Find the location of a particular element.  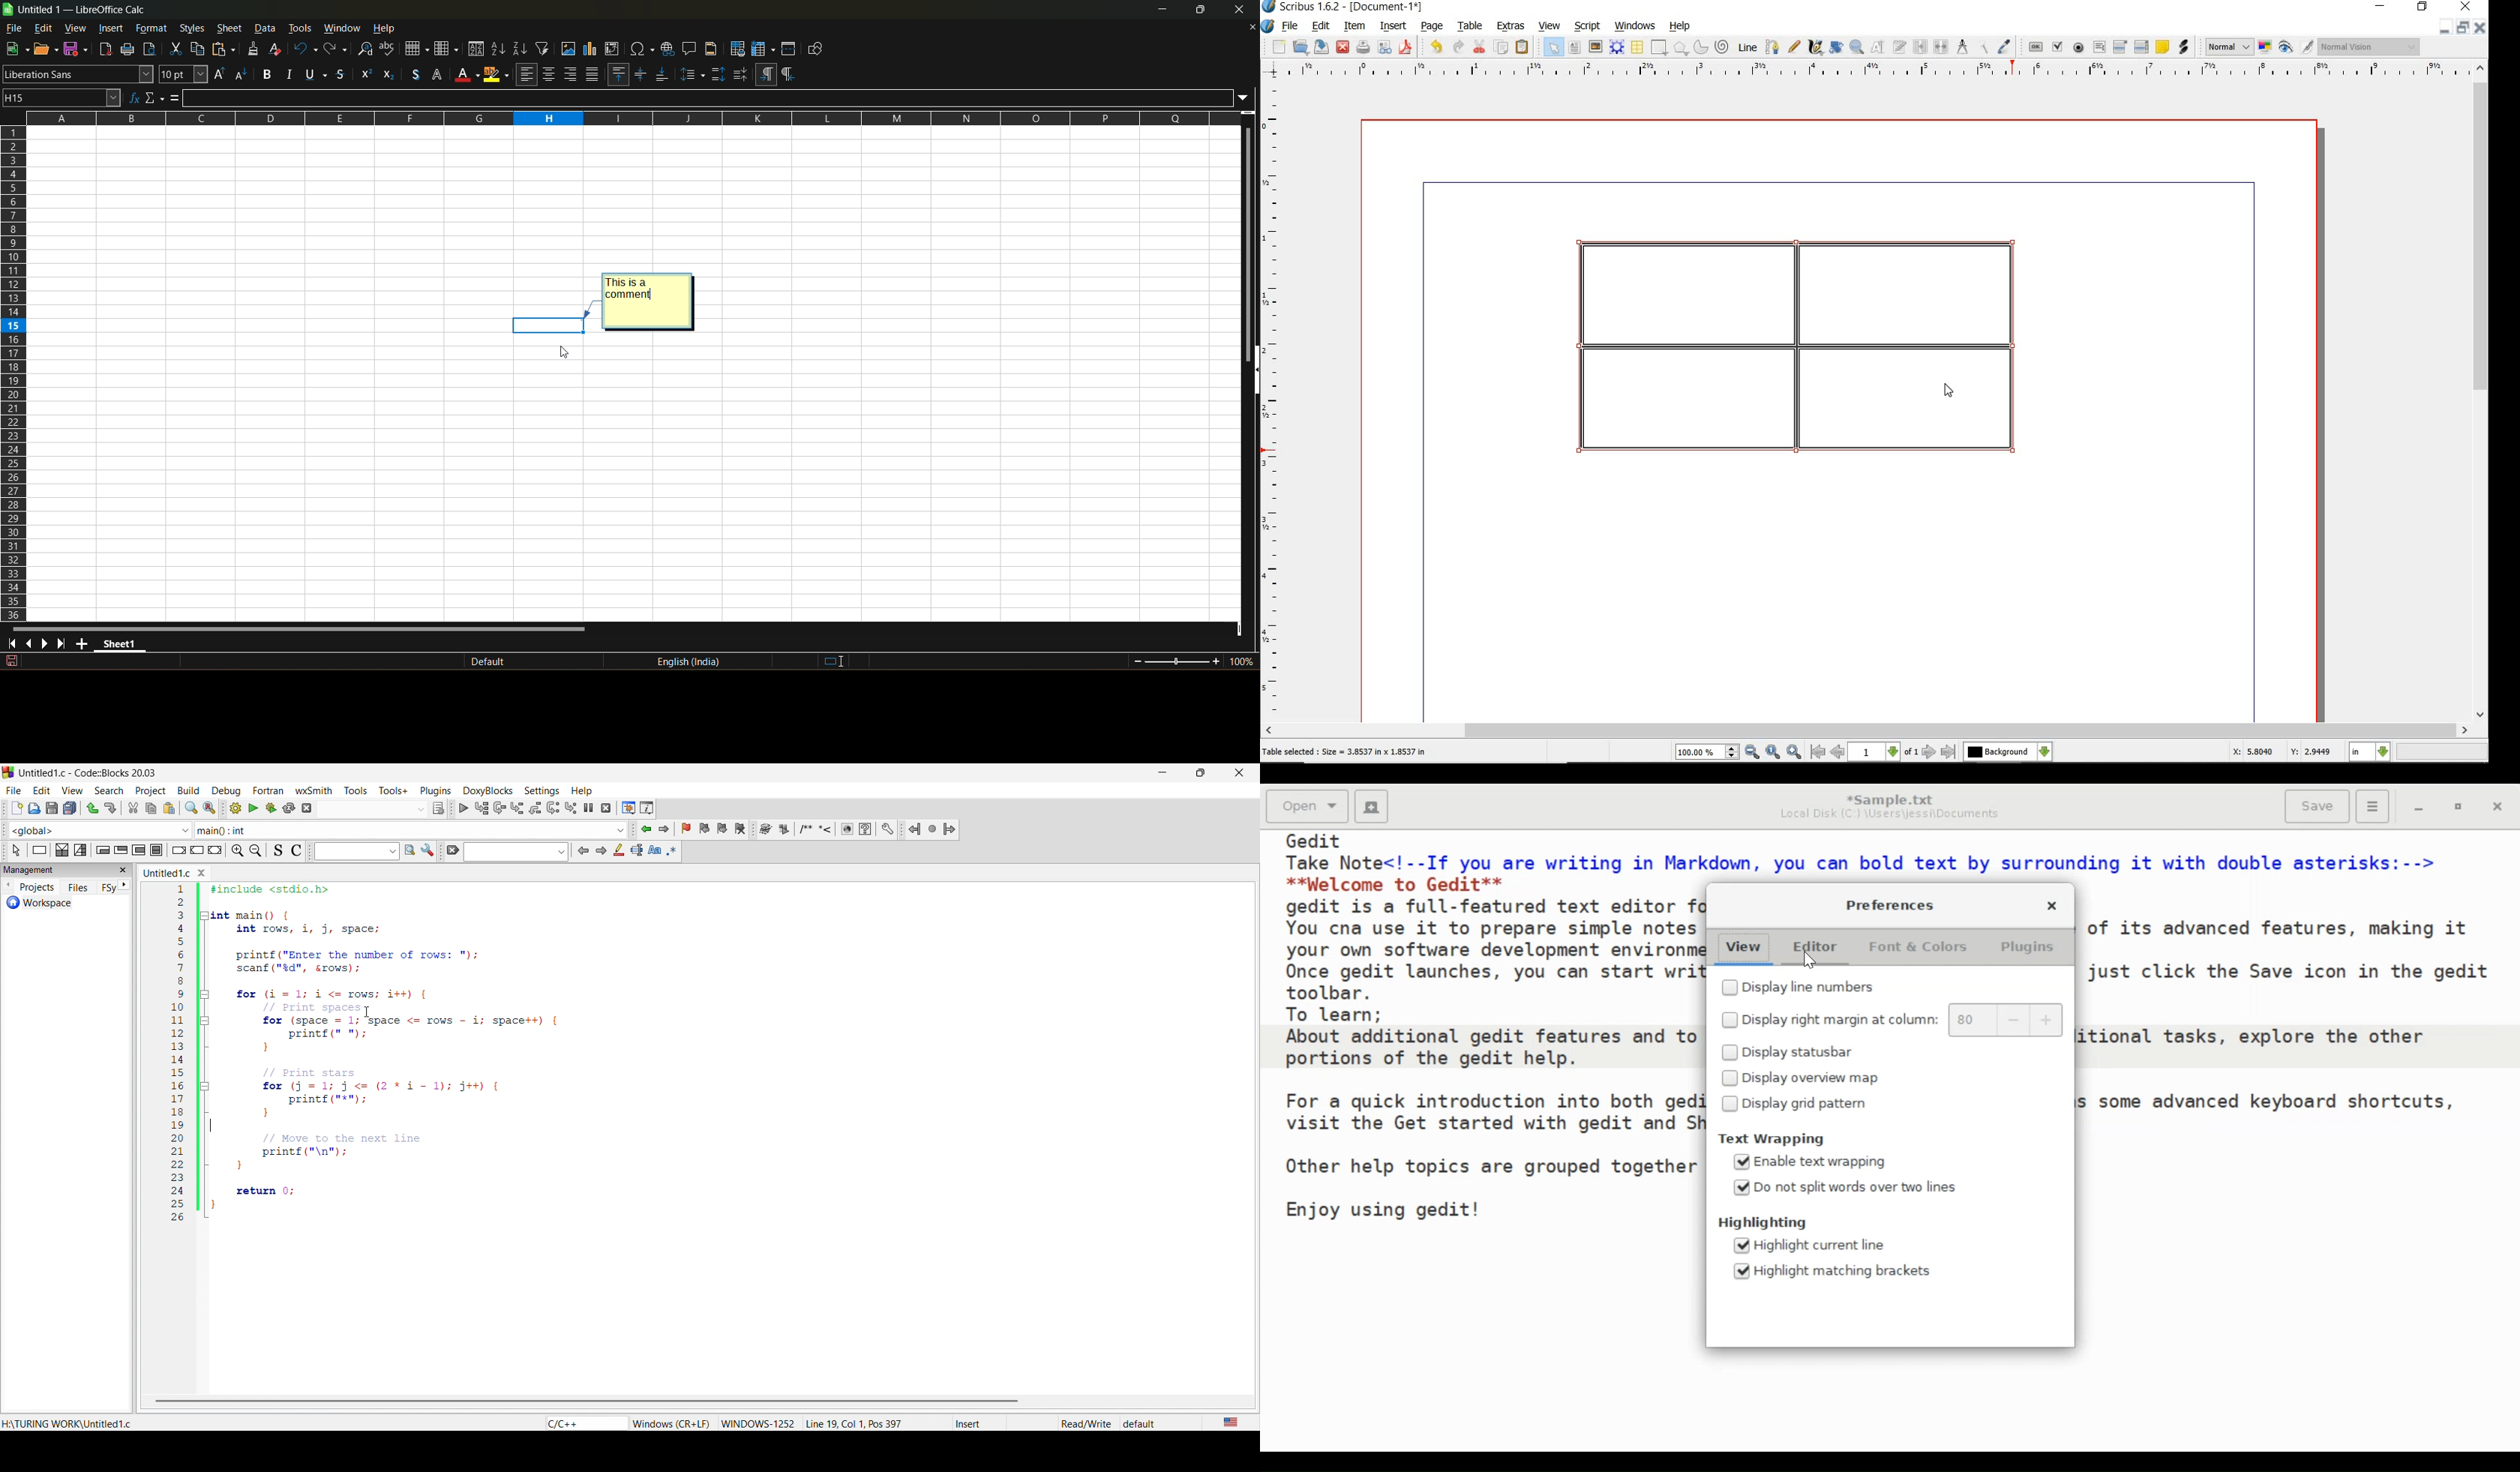

run is located at coordinates (251, 807).